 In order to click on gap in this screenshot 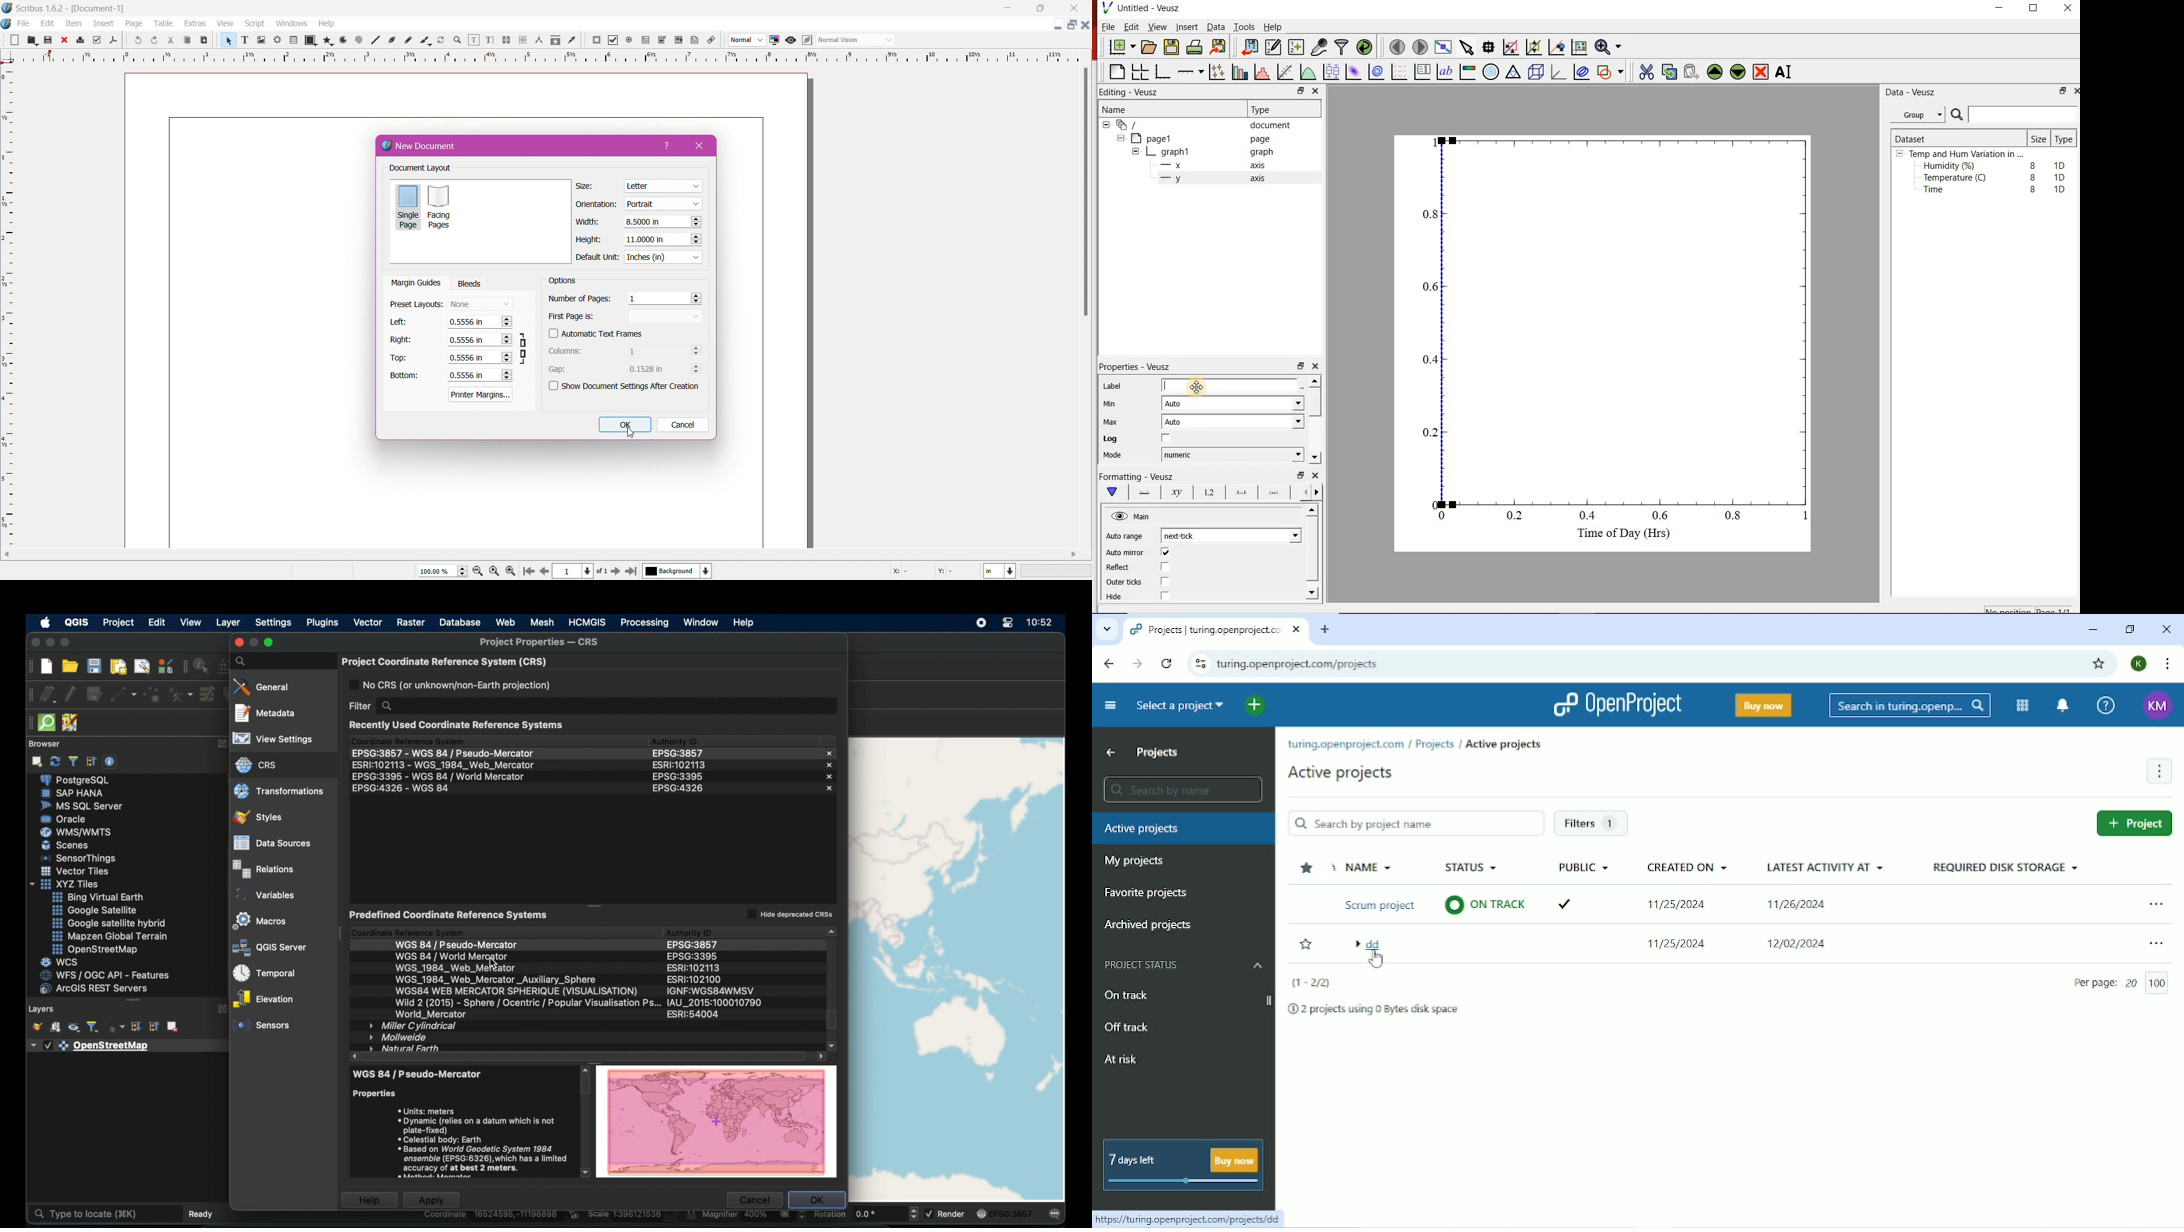, I will do `click(579, 370)`.